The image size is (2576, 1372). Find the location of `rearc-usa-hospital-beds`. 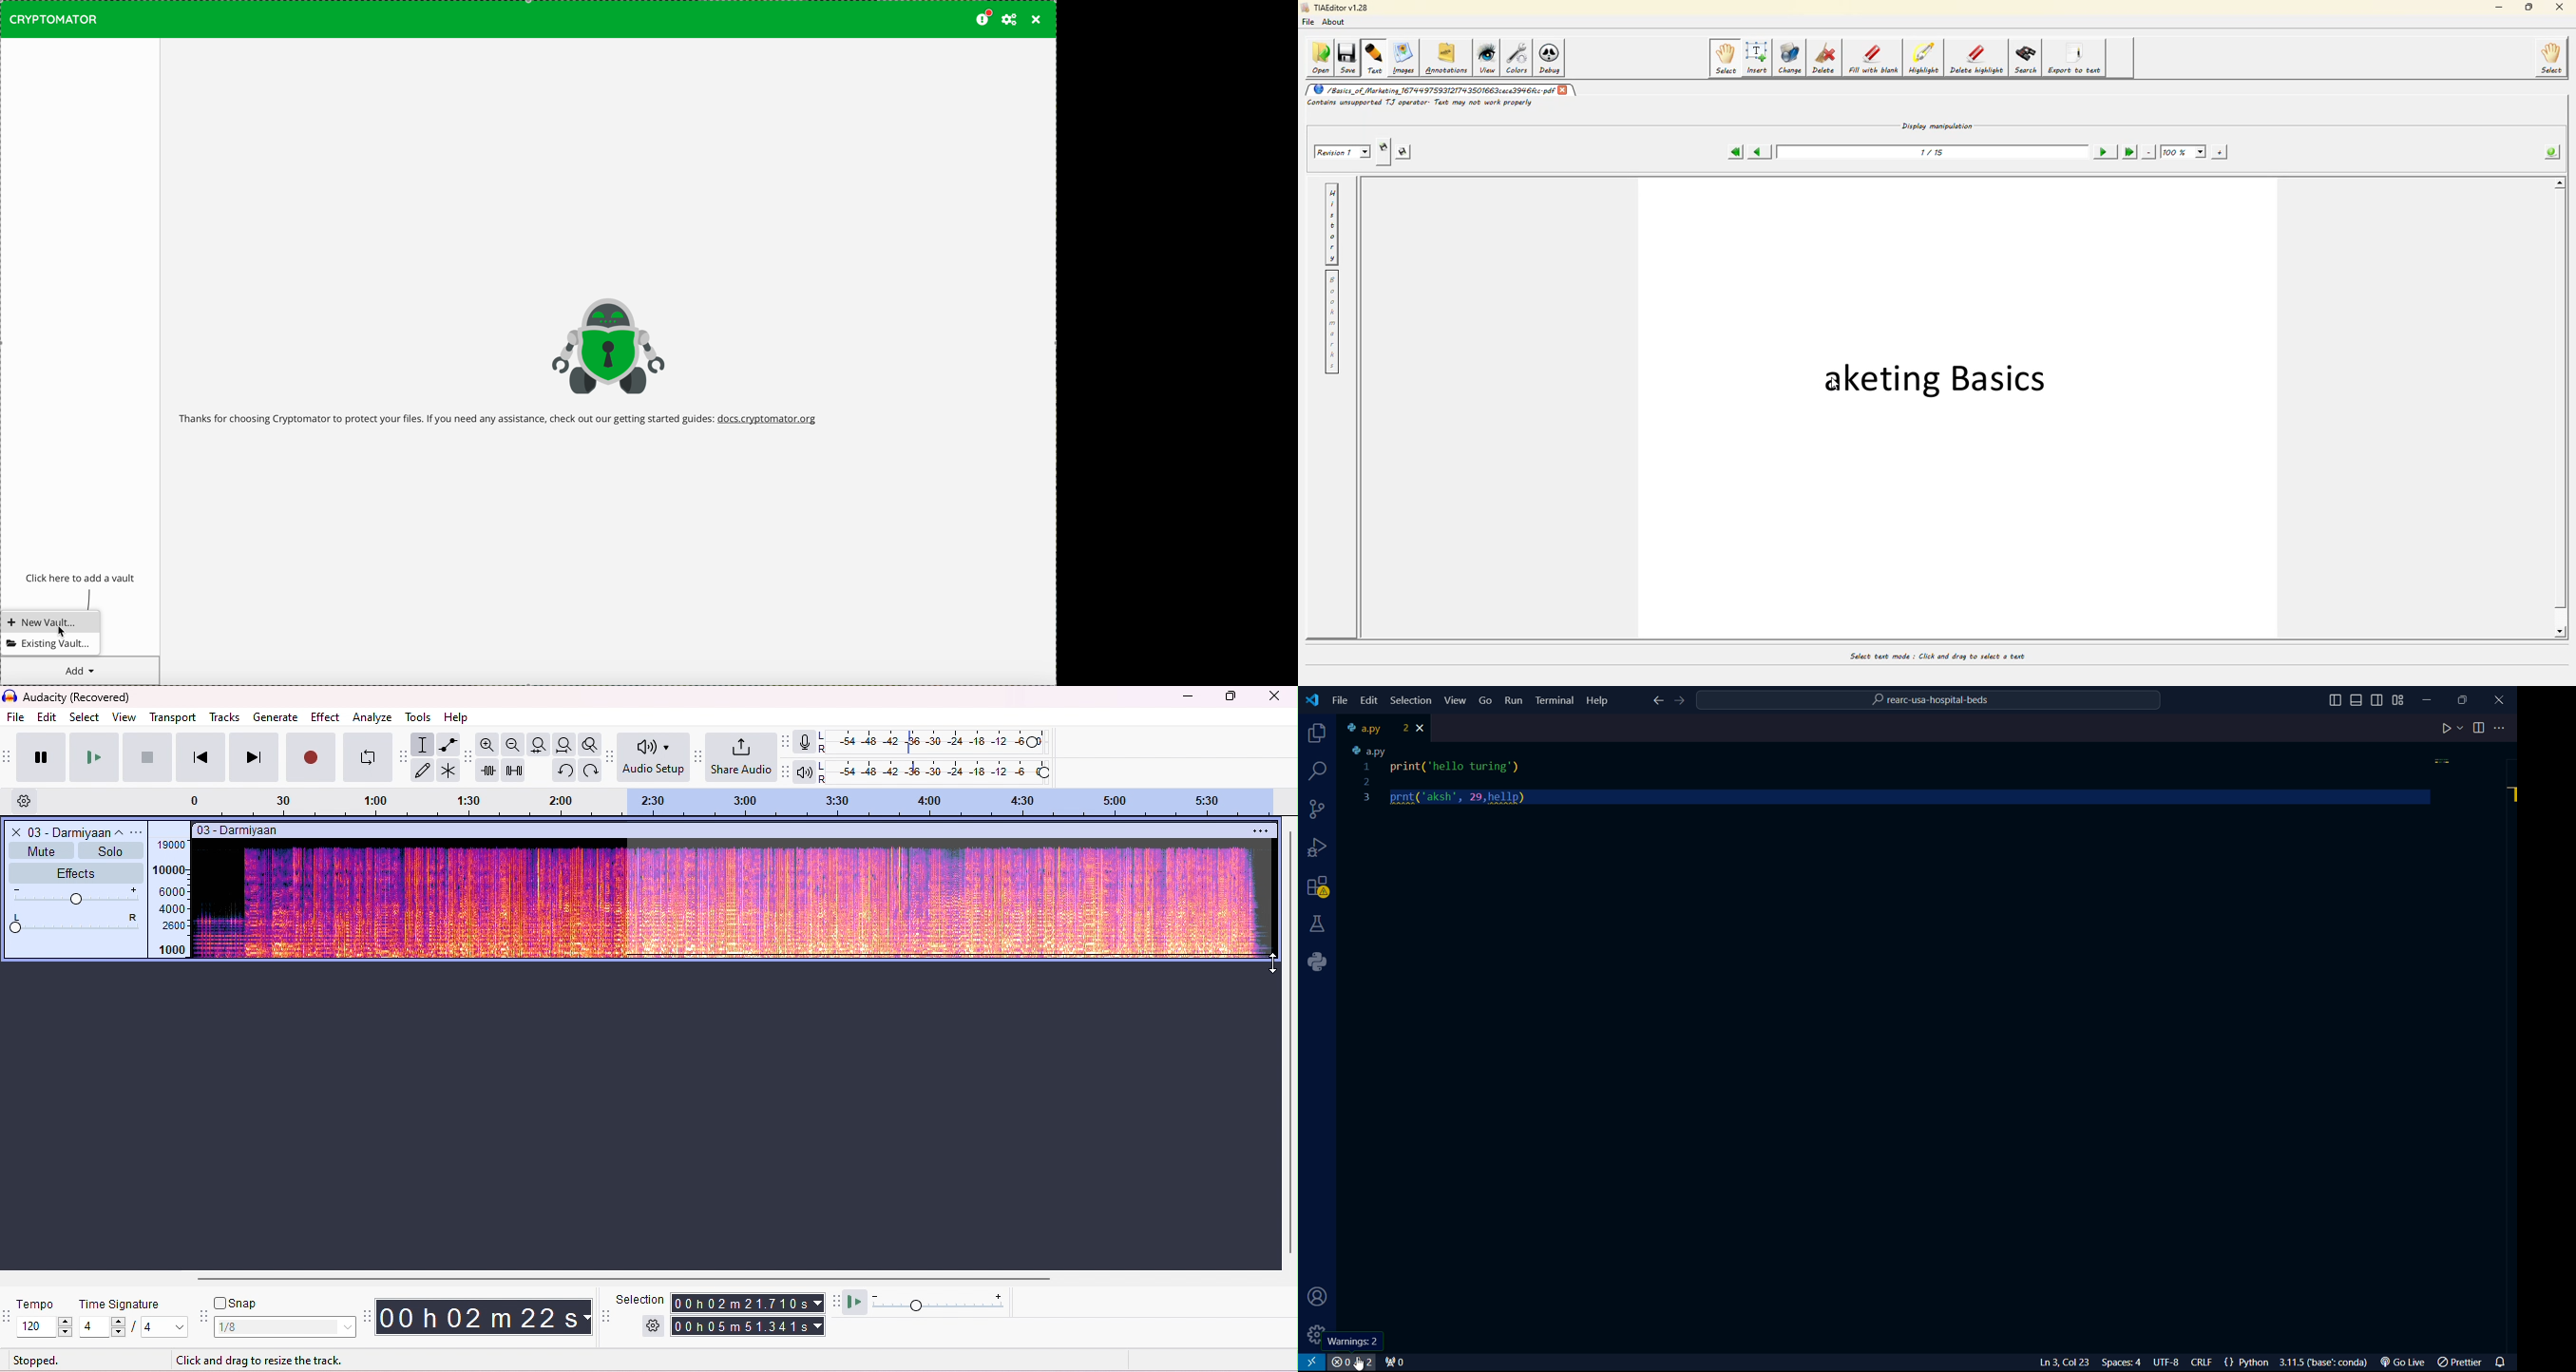

rearc-usa-hospital-beds is located at coordinates (1930, 702).